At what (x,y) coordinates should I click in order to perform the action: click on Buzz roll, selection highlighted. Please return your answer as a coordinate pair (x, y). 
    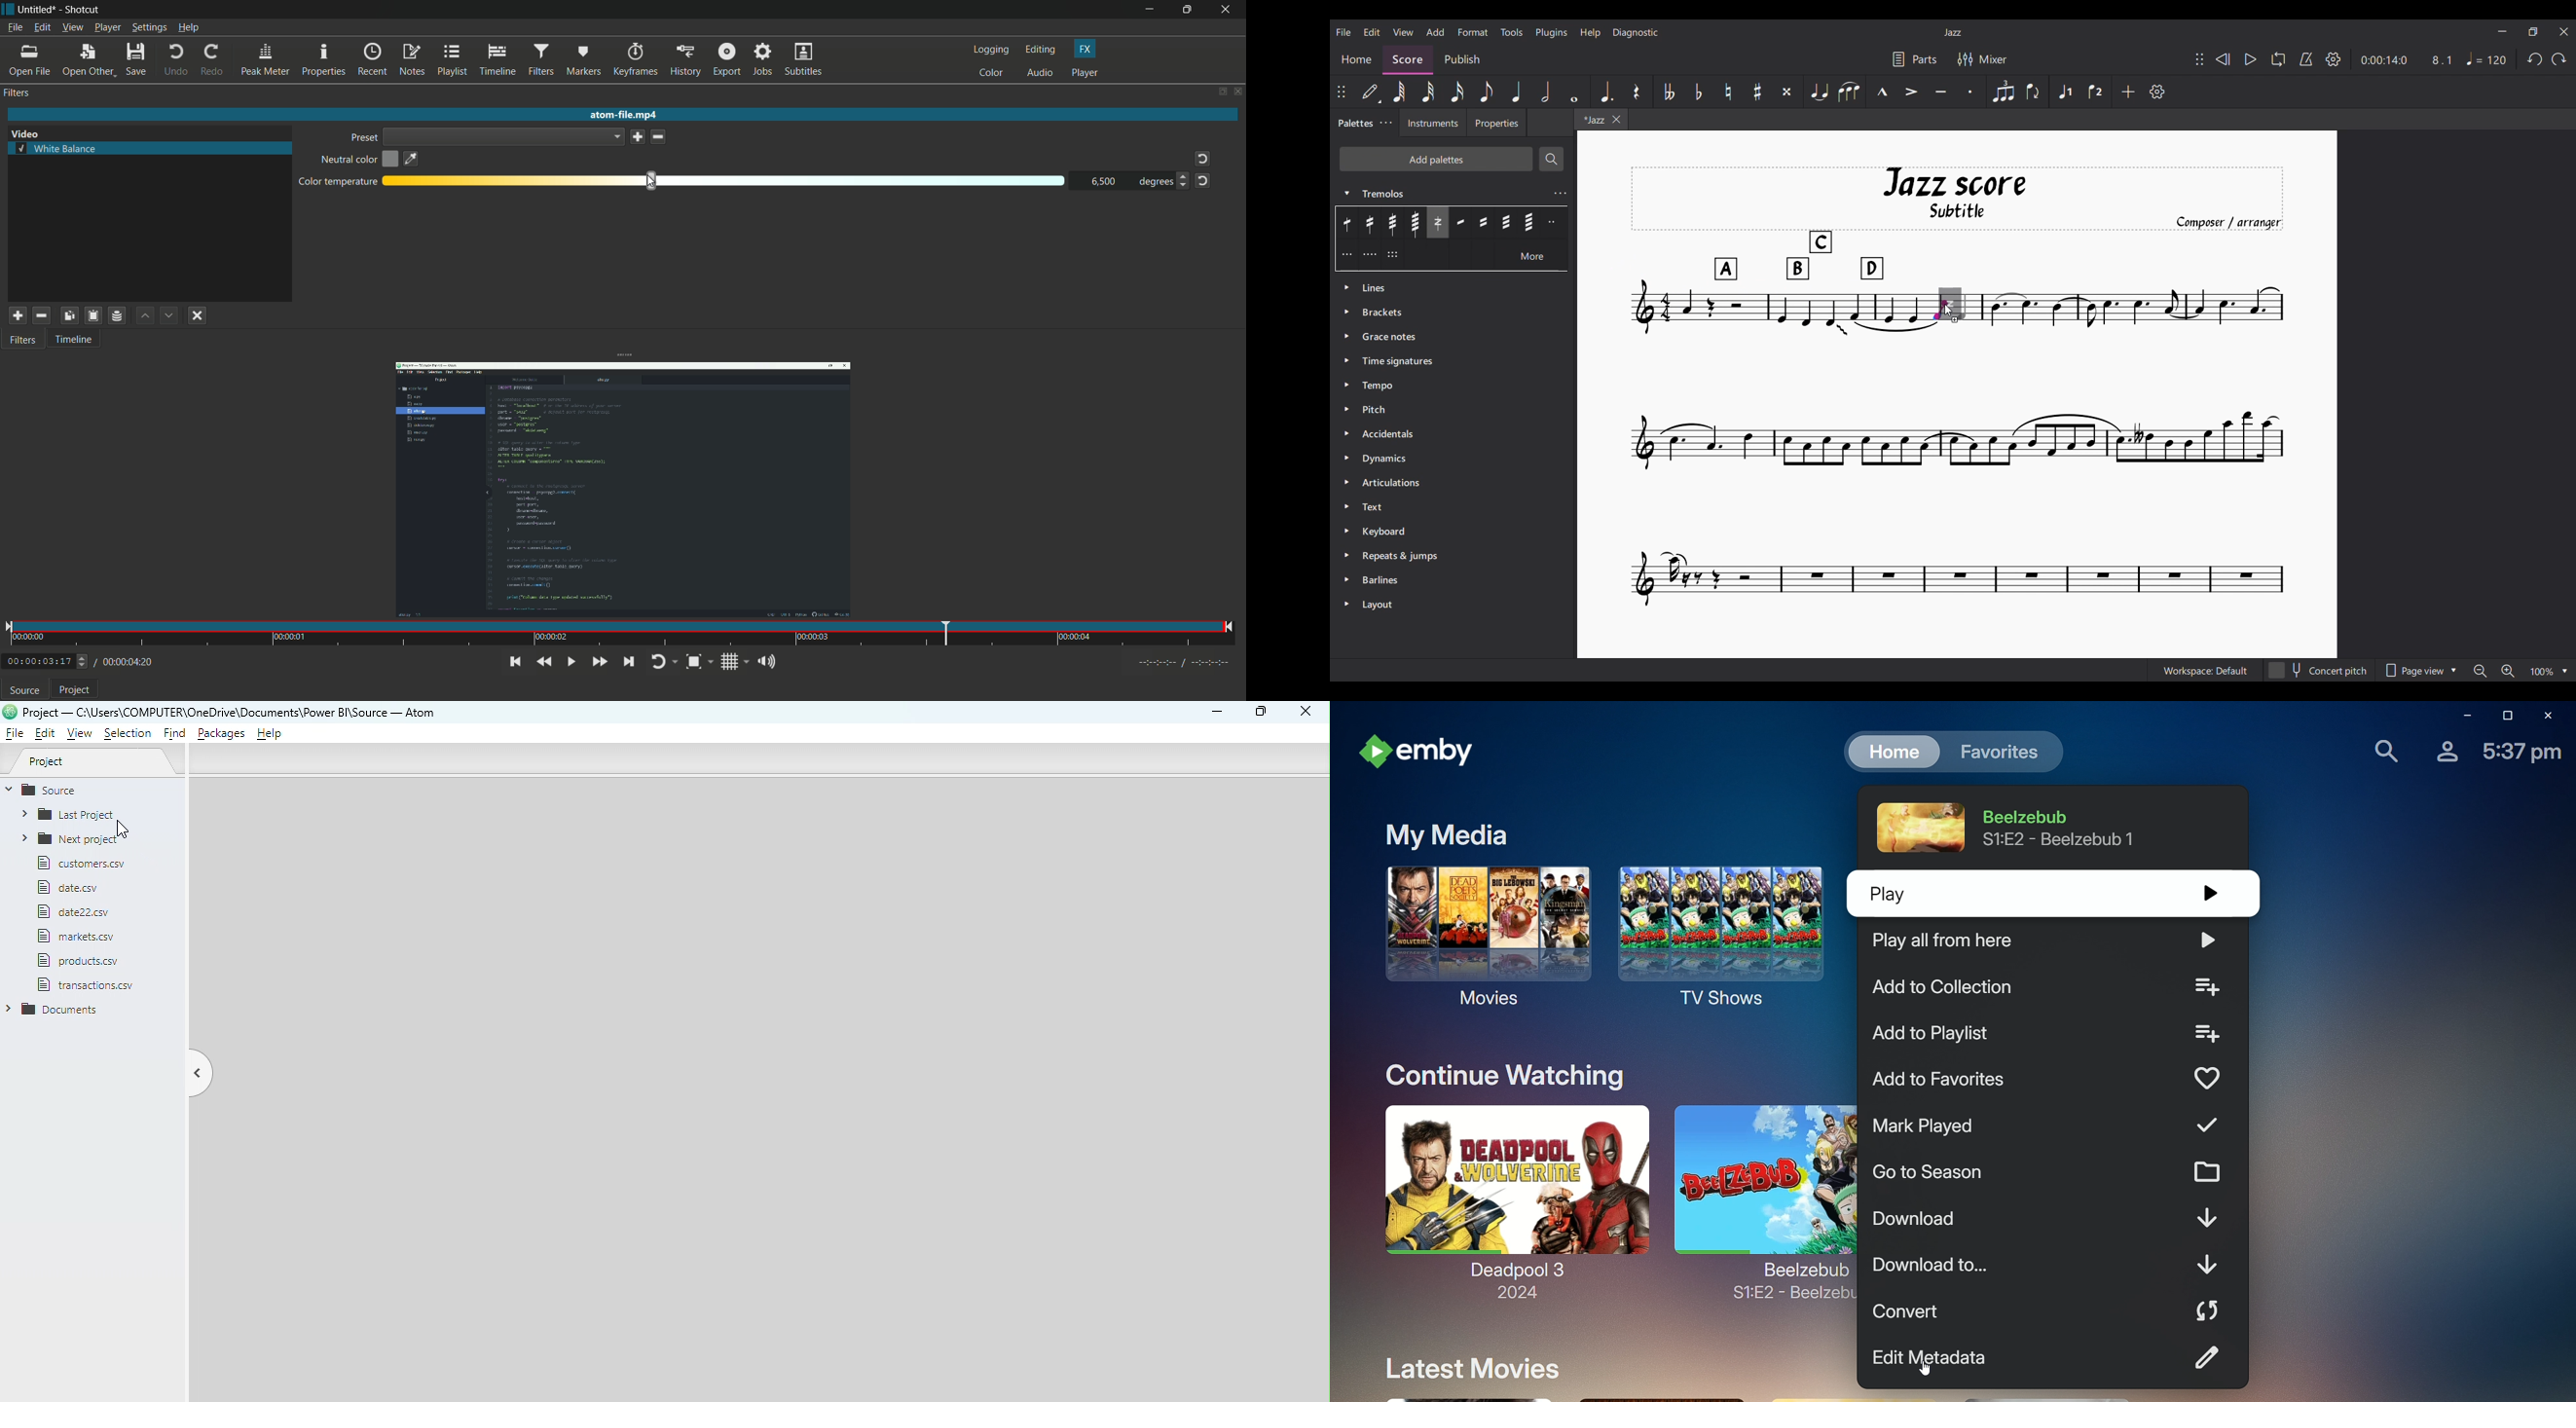
    Looking at the image, I should click on (1437, 223).